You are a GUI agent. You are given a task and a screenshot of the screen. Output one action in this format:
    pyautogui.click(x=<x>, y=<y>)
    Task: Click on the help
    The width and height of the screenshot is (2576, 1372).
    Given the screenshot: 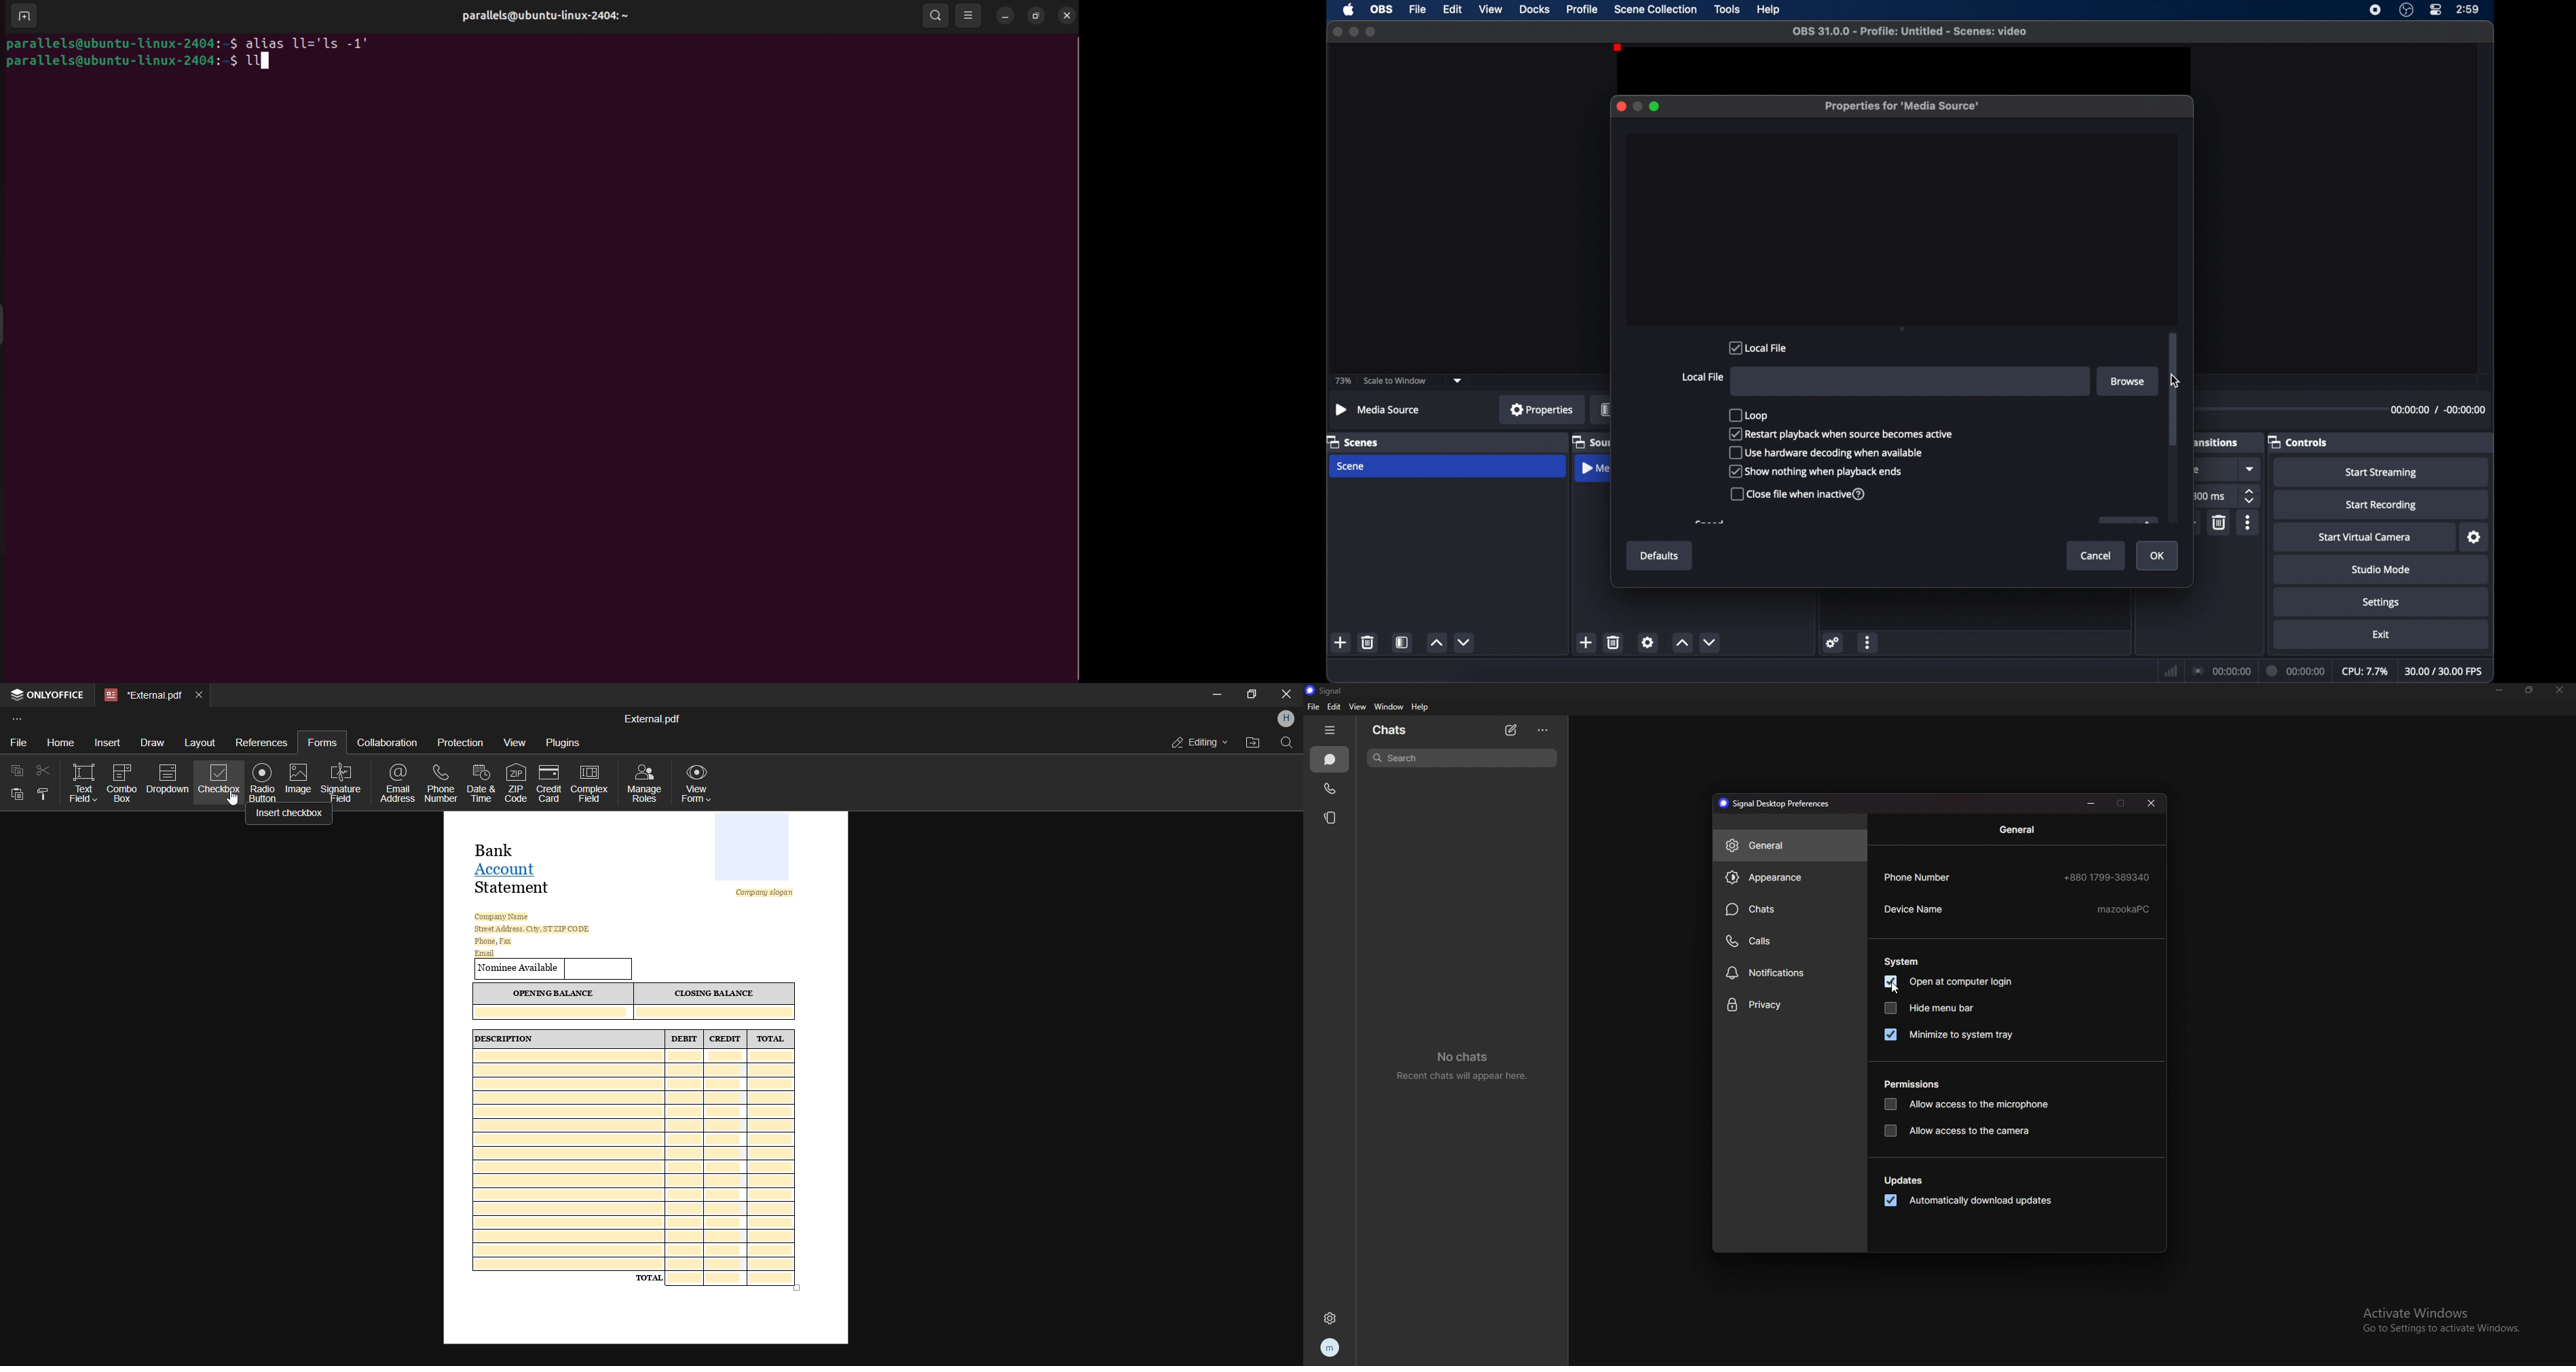 What is the action you would take?
    pyautogui.click(x=1769, y=10)
    